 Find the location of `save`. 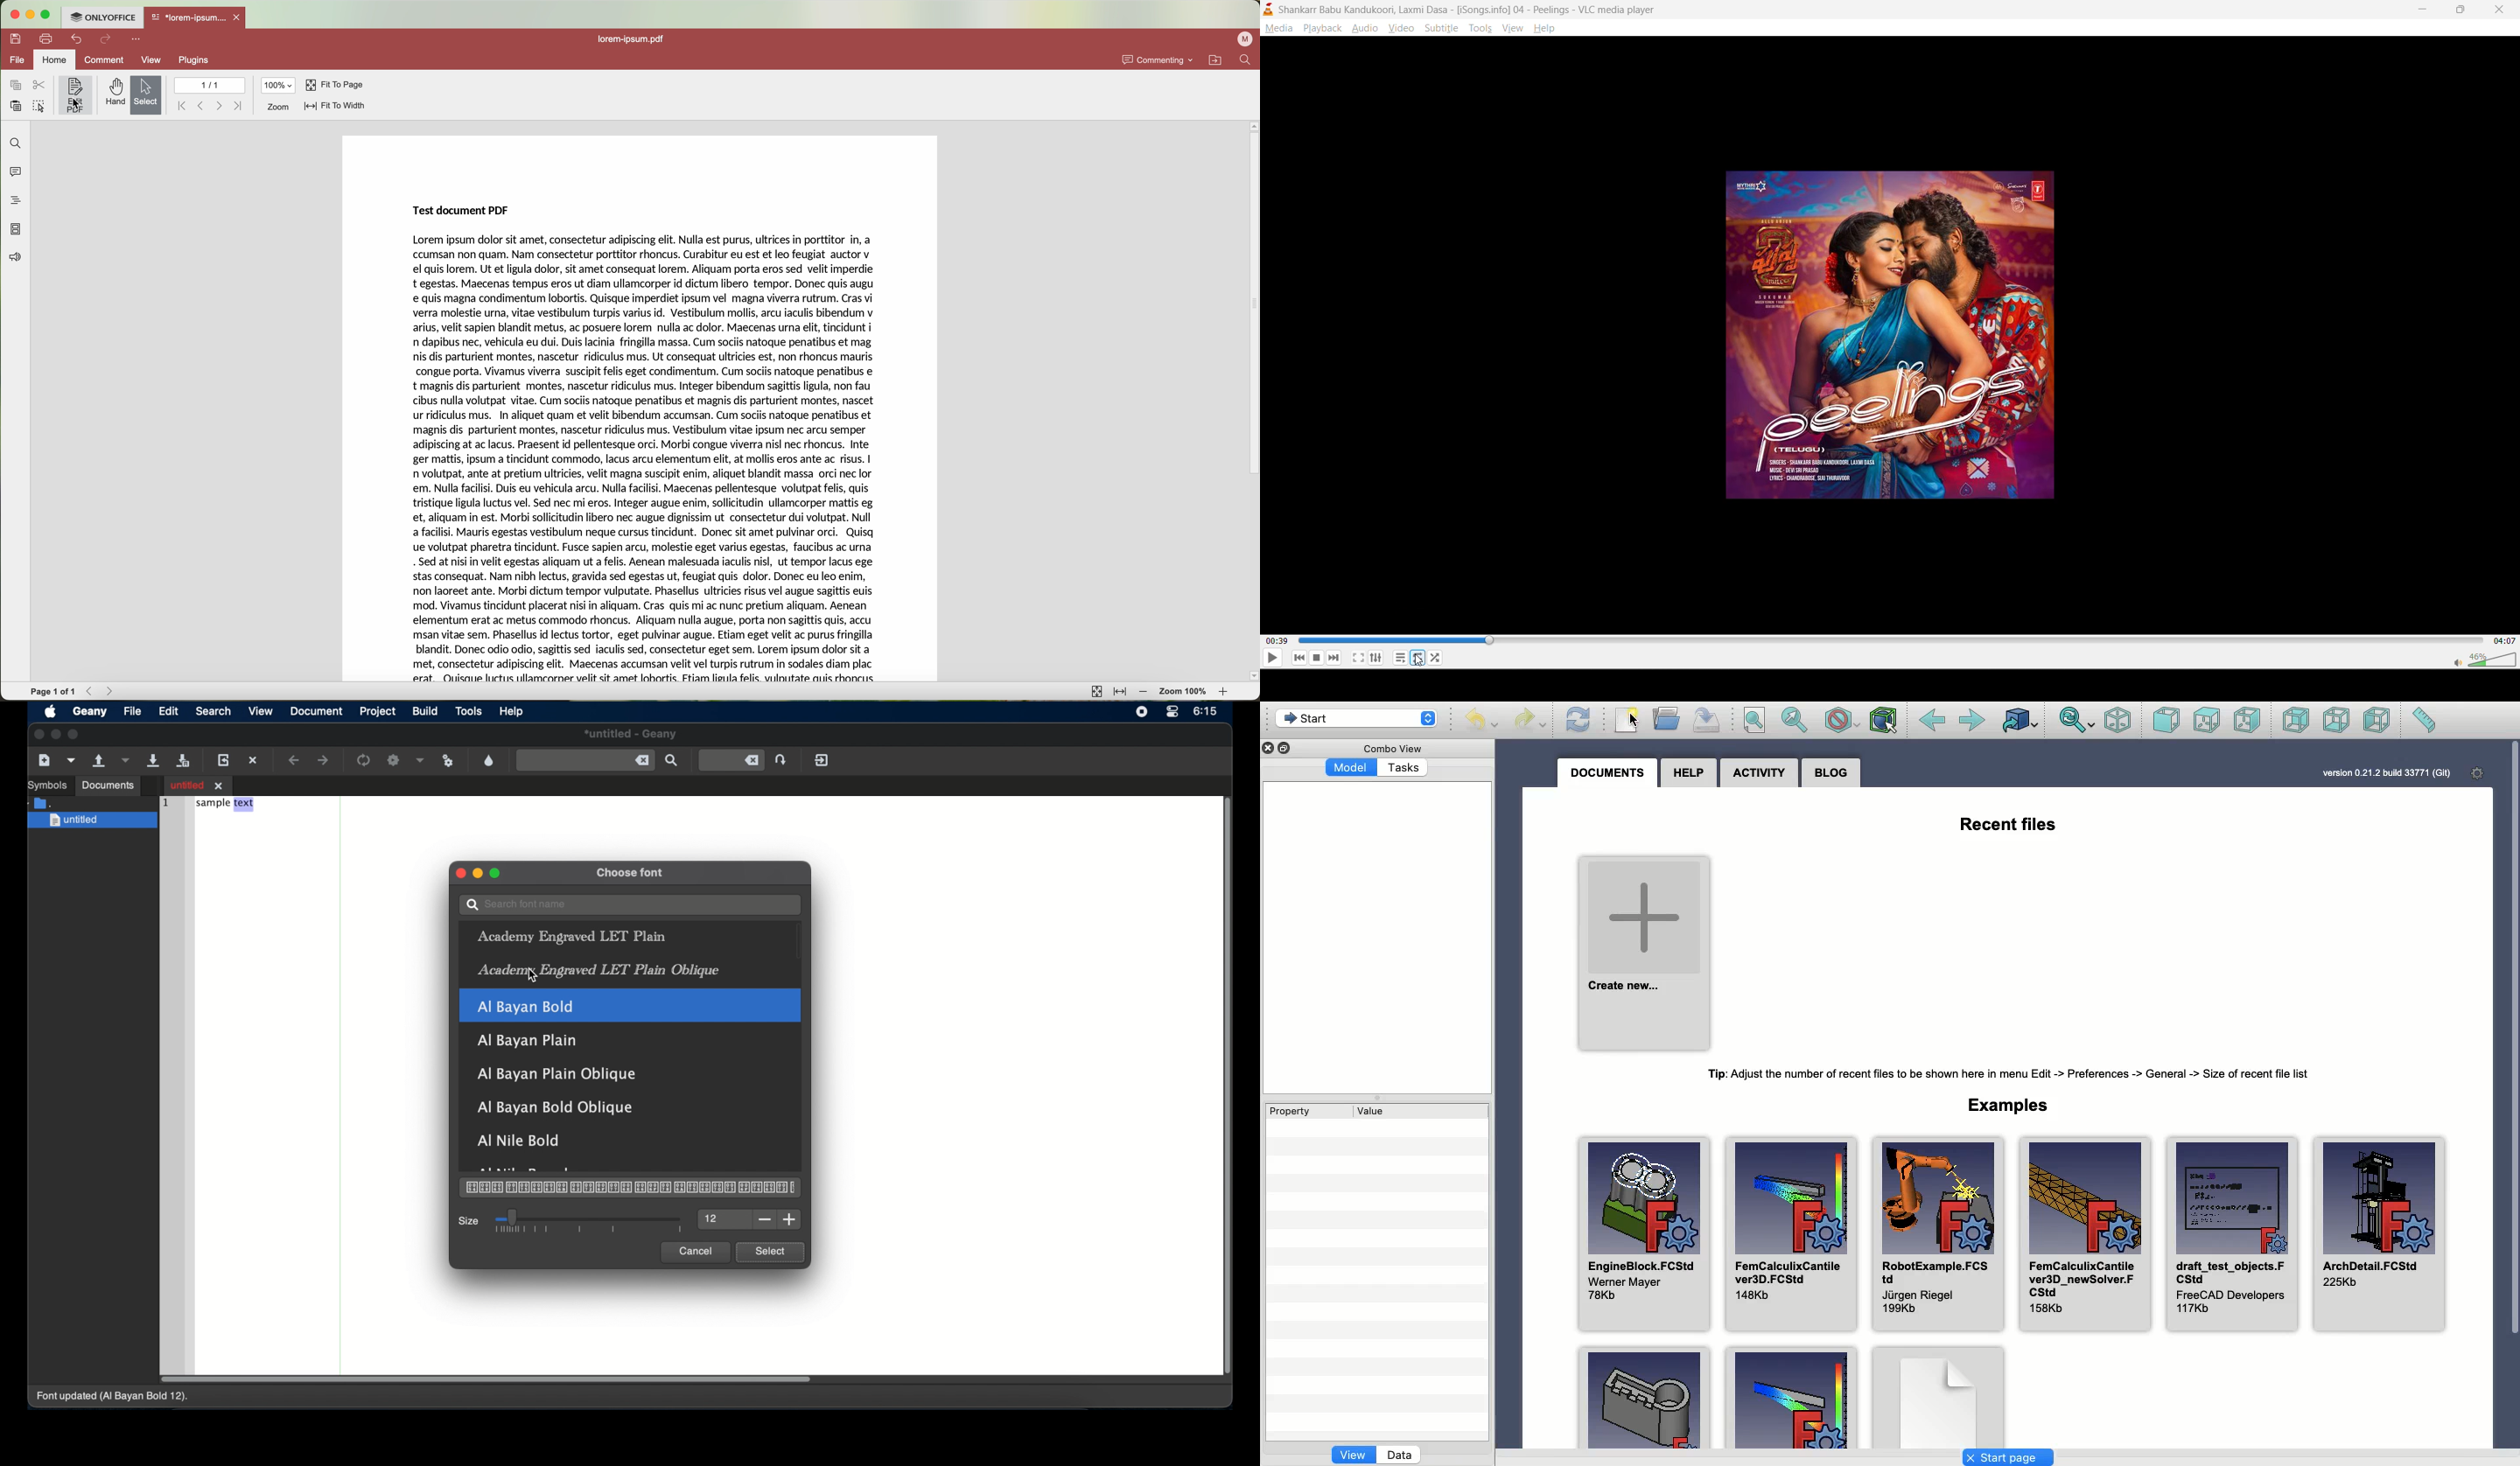

save is located at coordinates (16, 39).